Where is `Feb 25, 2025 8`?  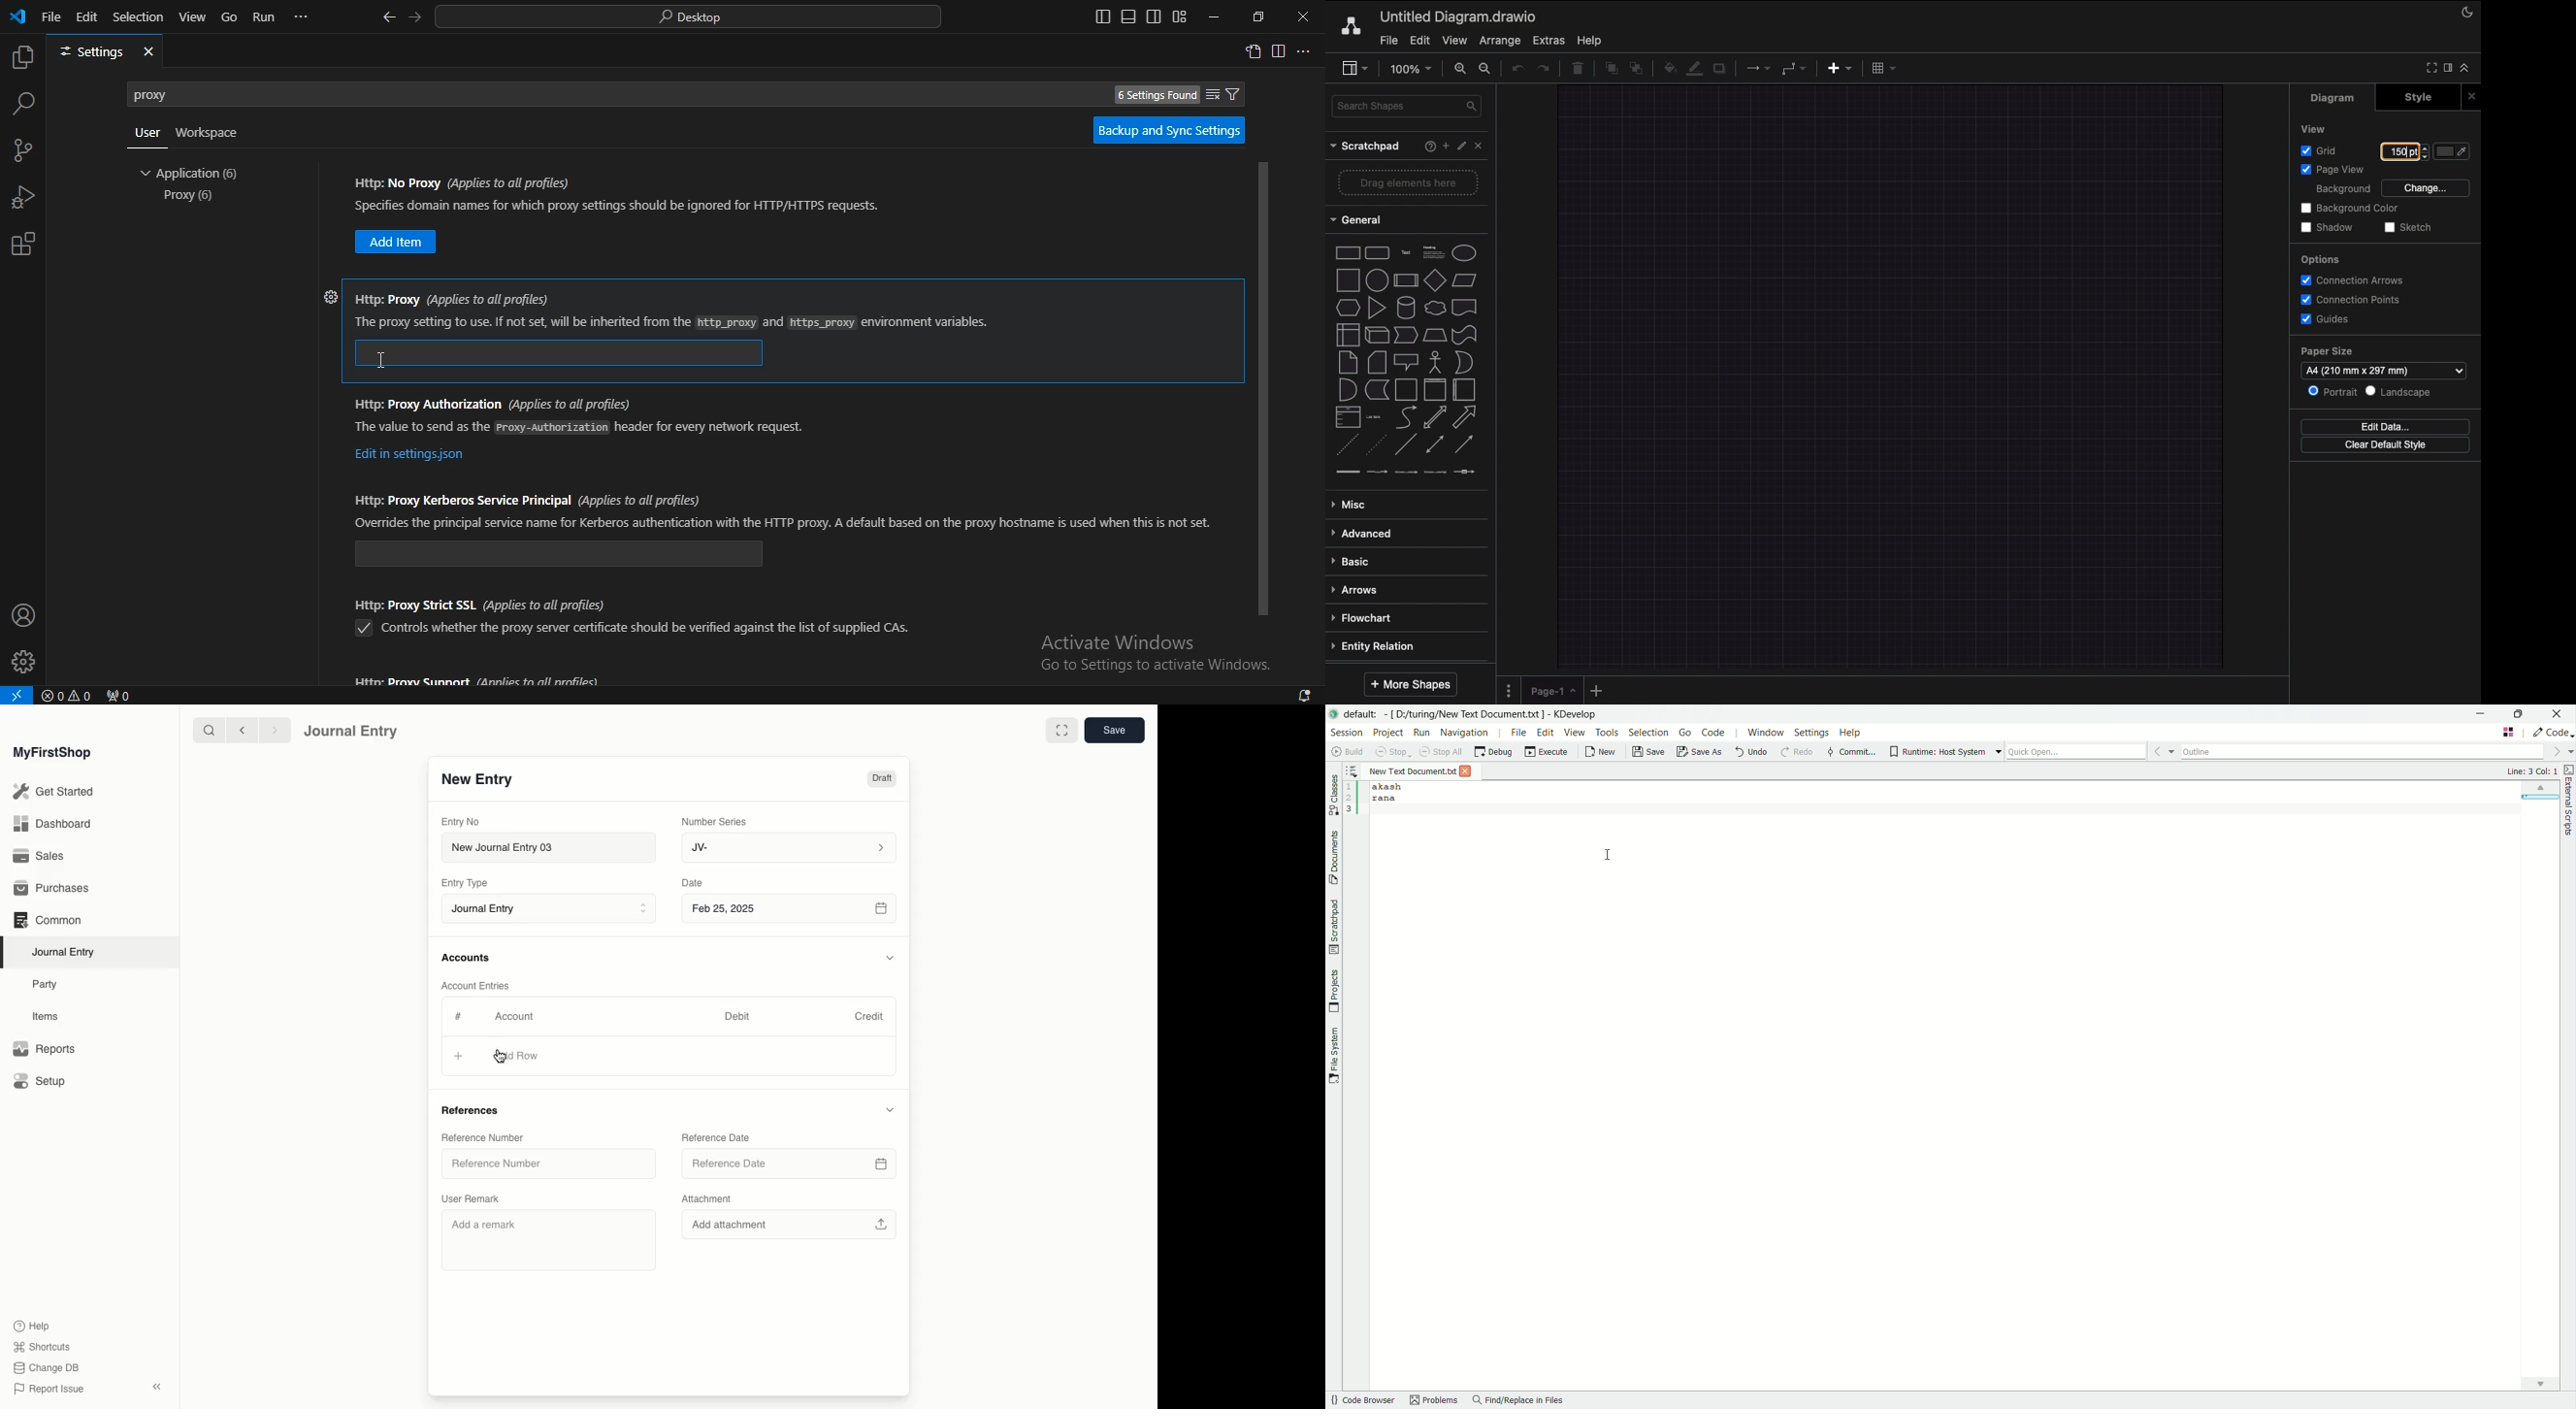 Feb 25, 2025 8 is located at coordinates (790, 908).